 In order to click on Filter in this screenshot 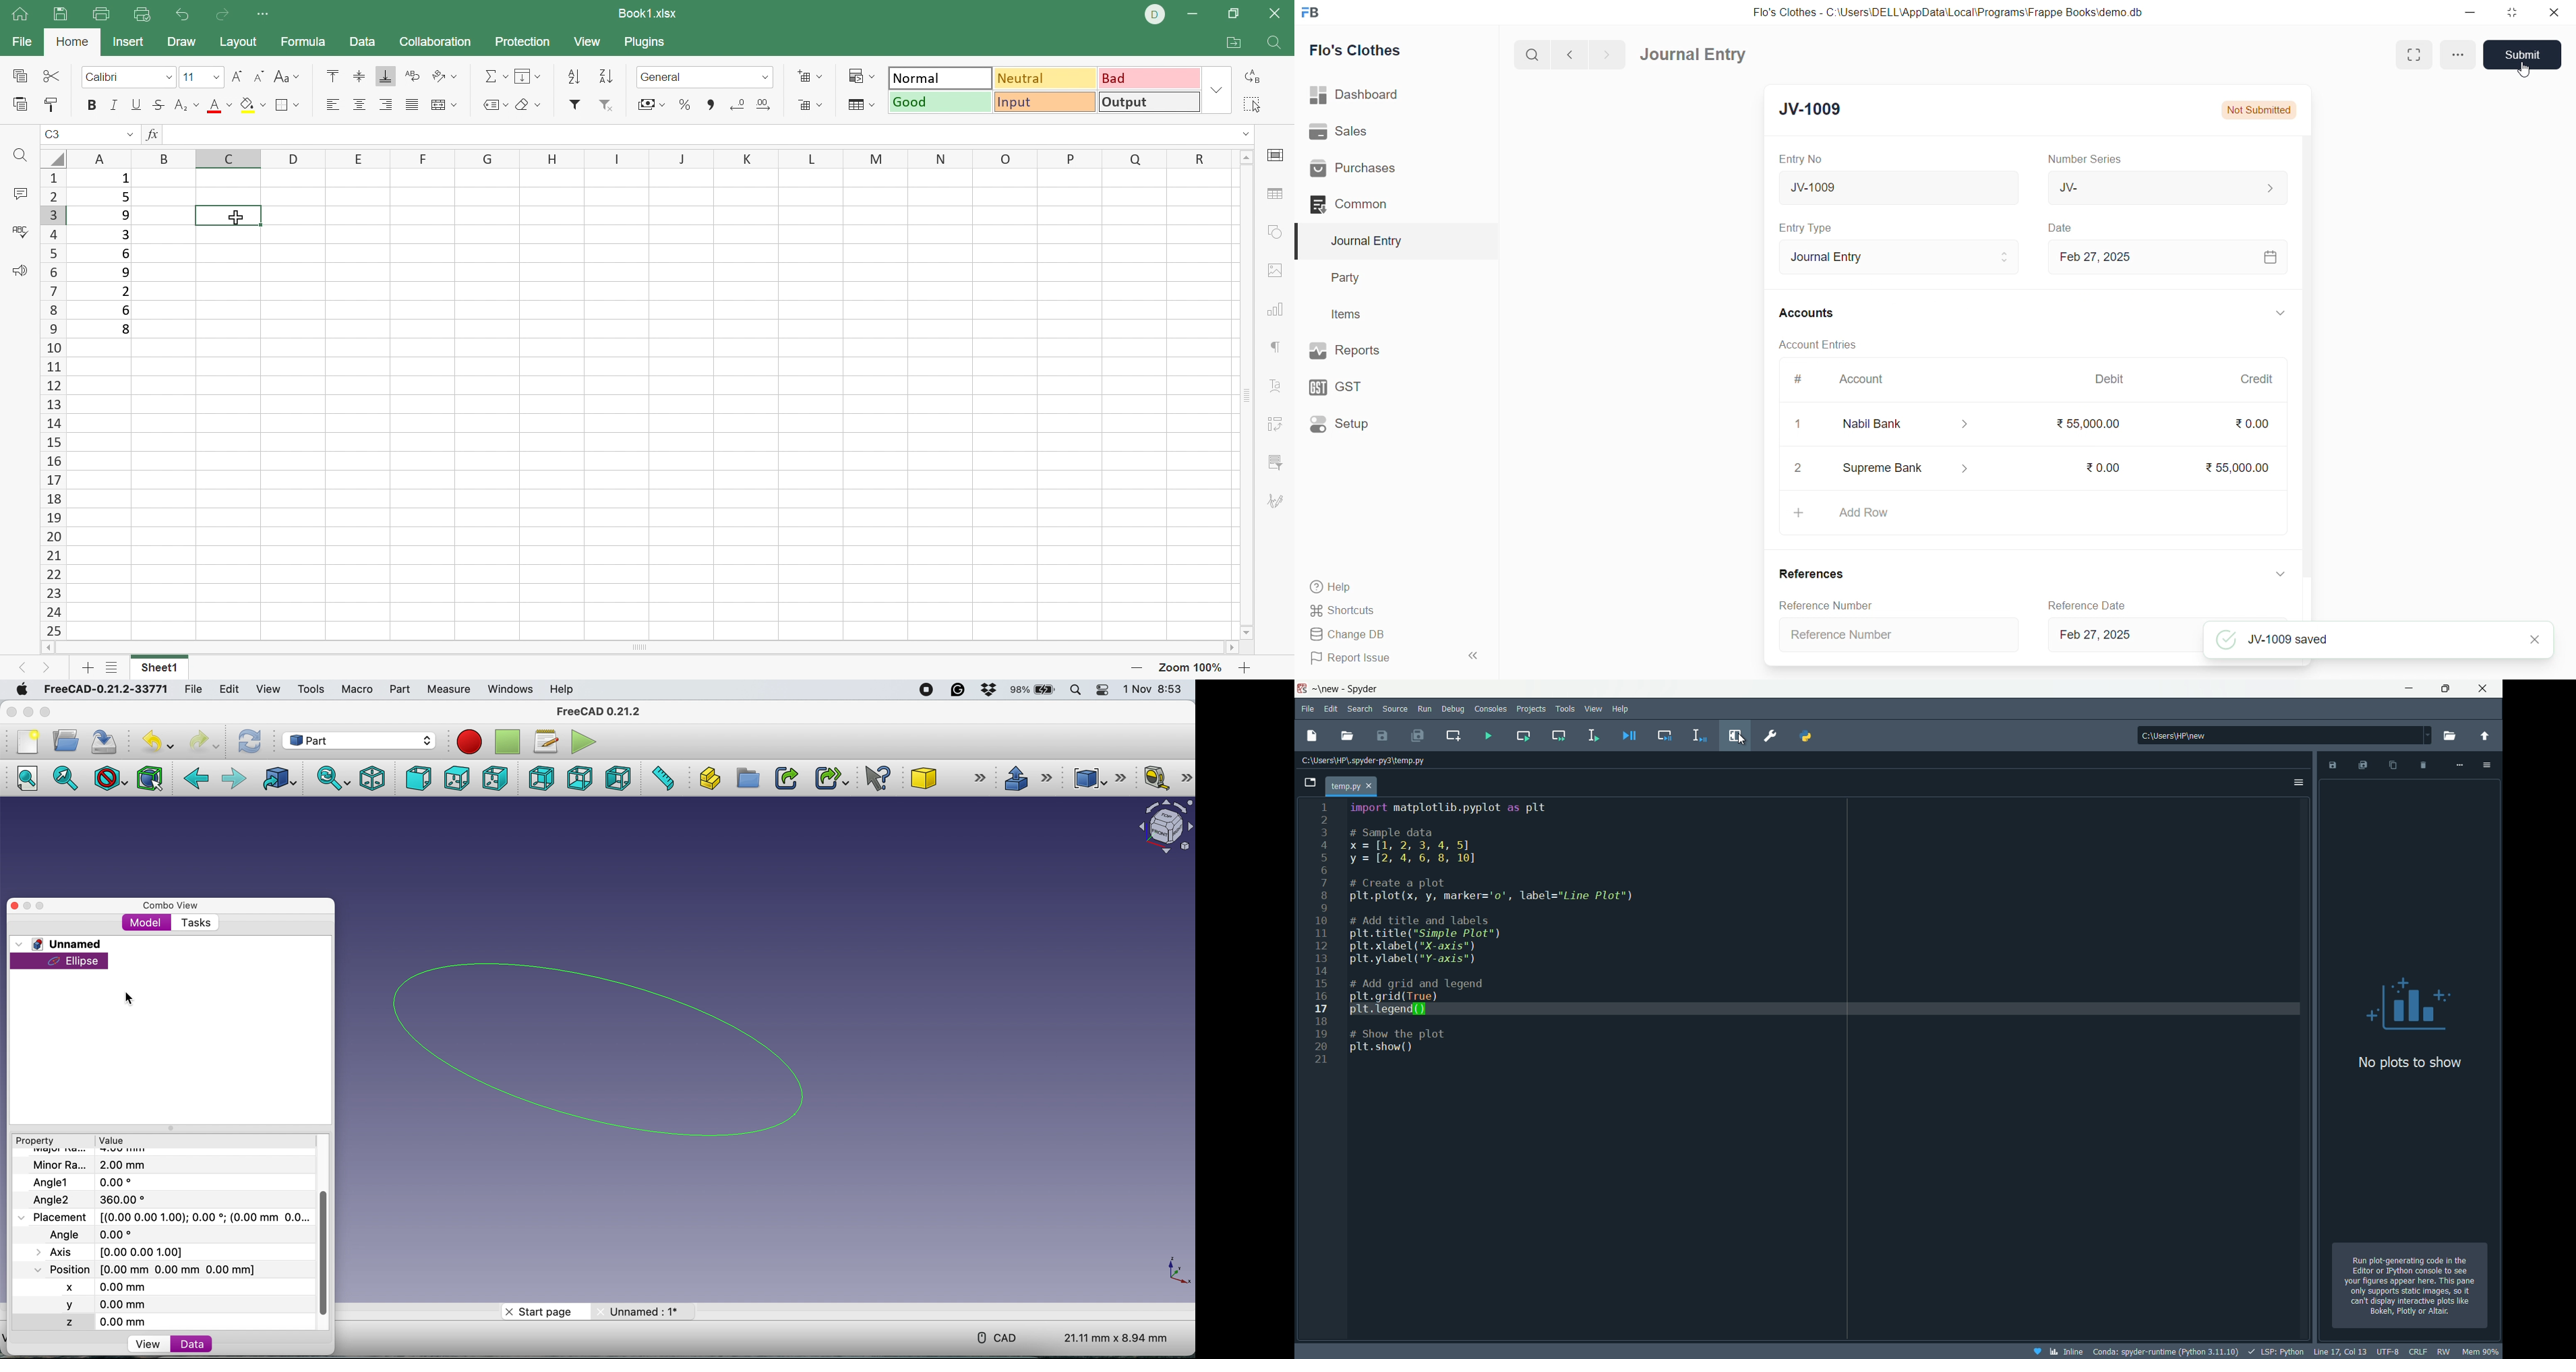, I will do `click(573, 104)`.